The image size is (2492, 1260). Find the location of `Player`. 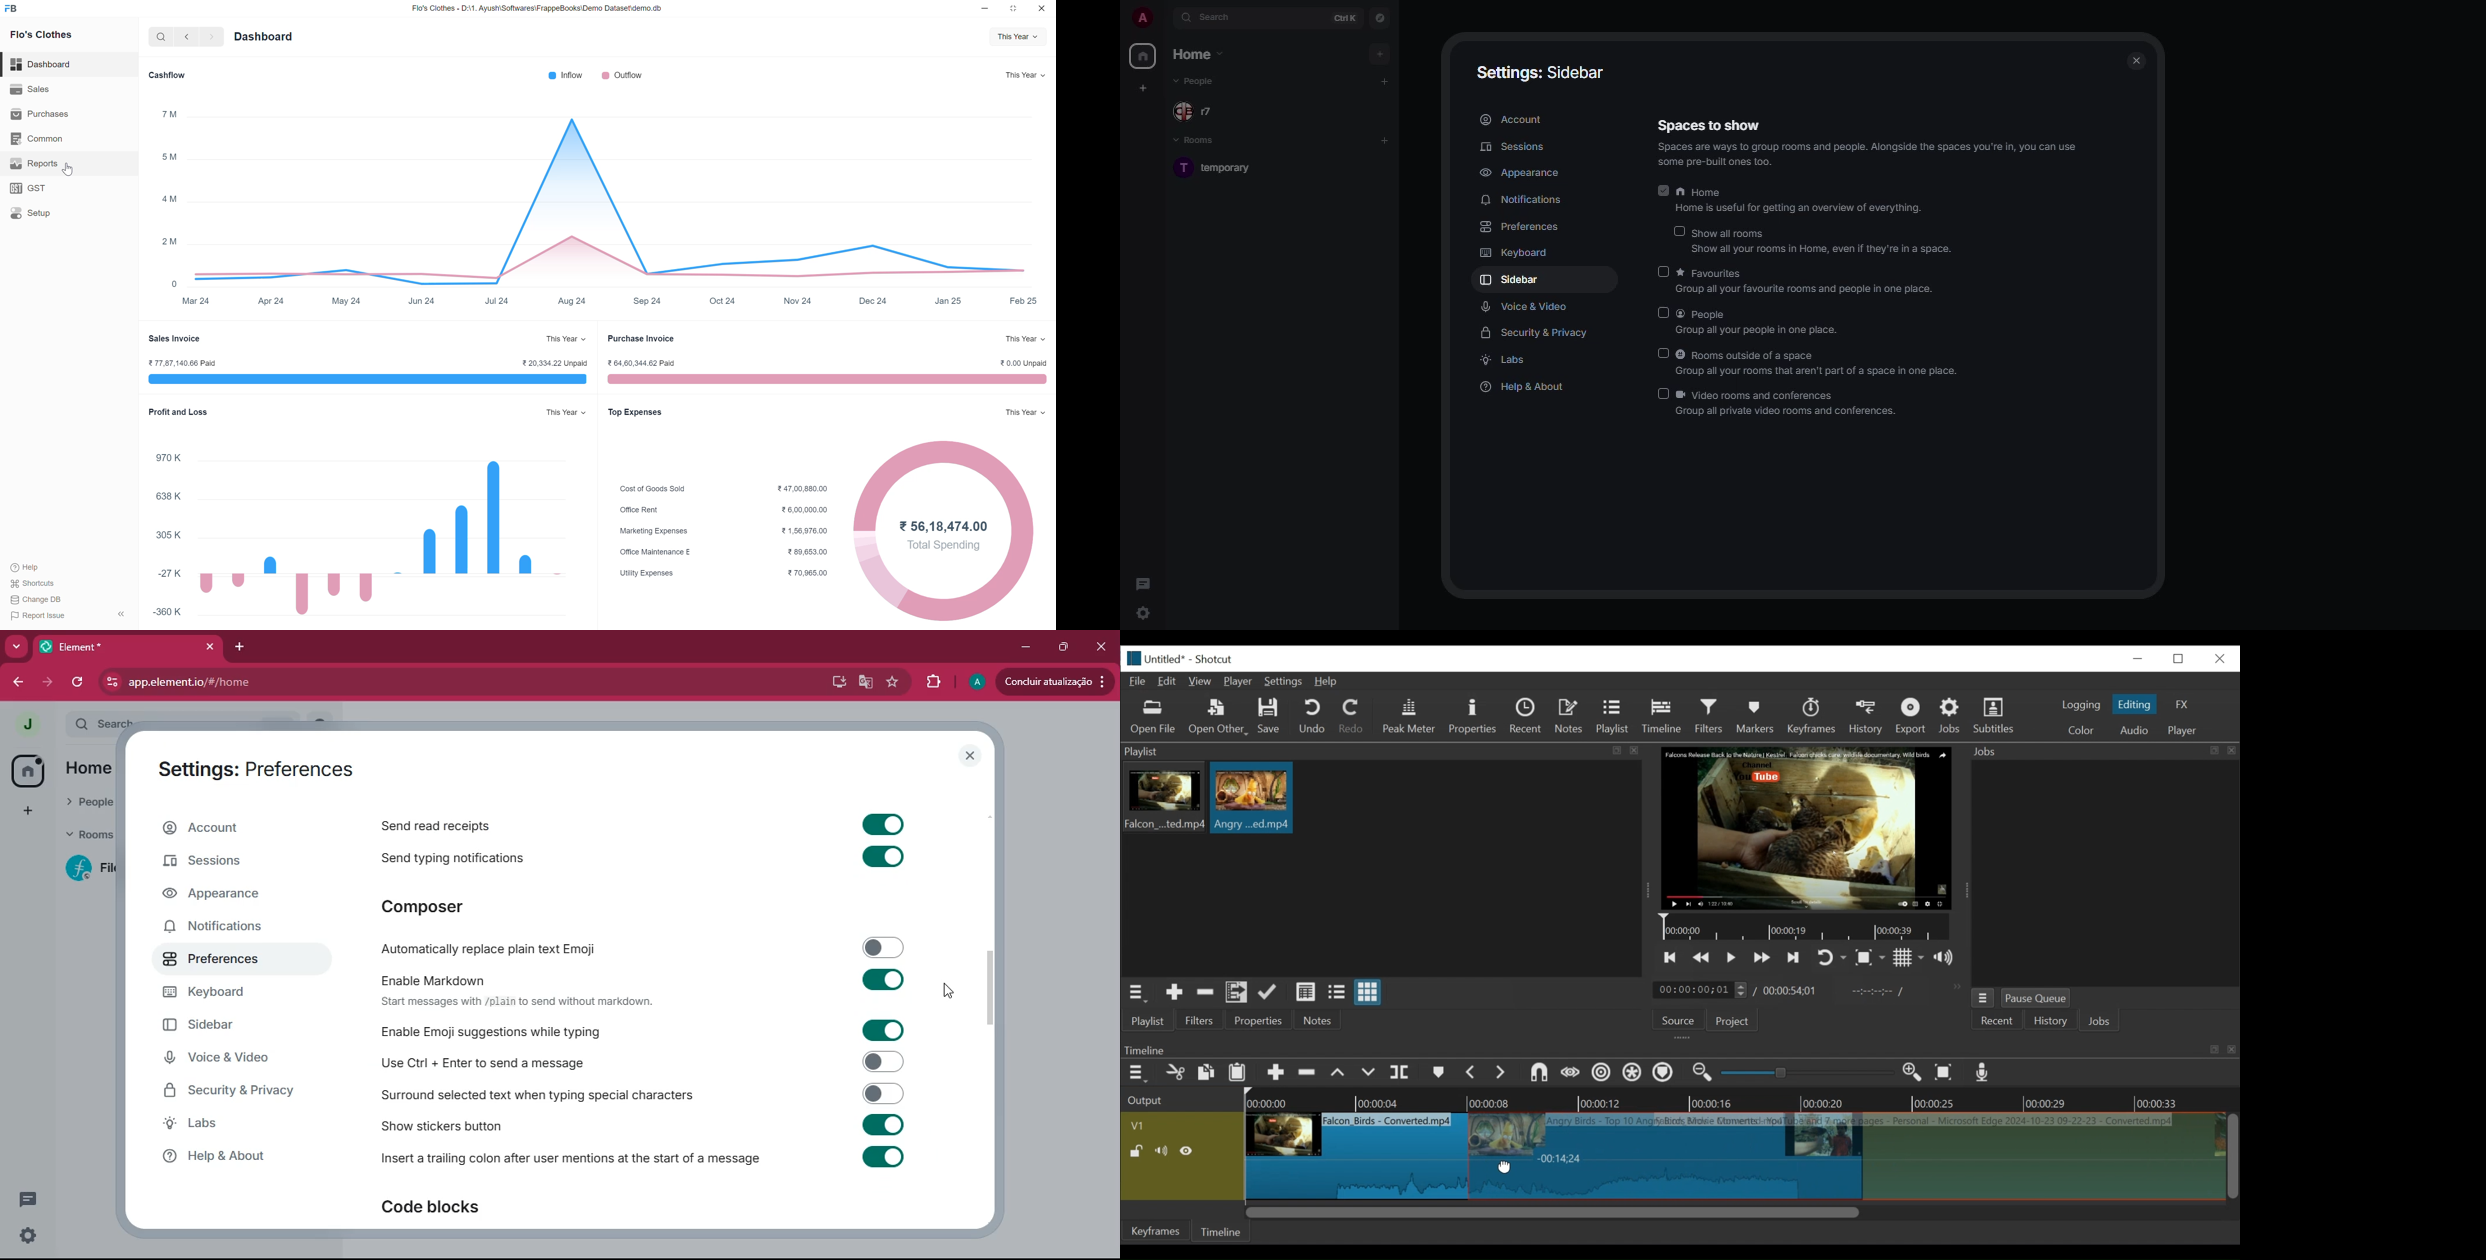

Player is located at coordinates (1241, 682).